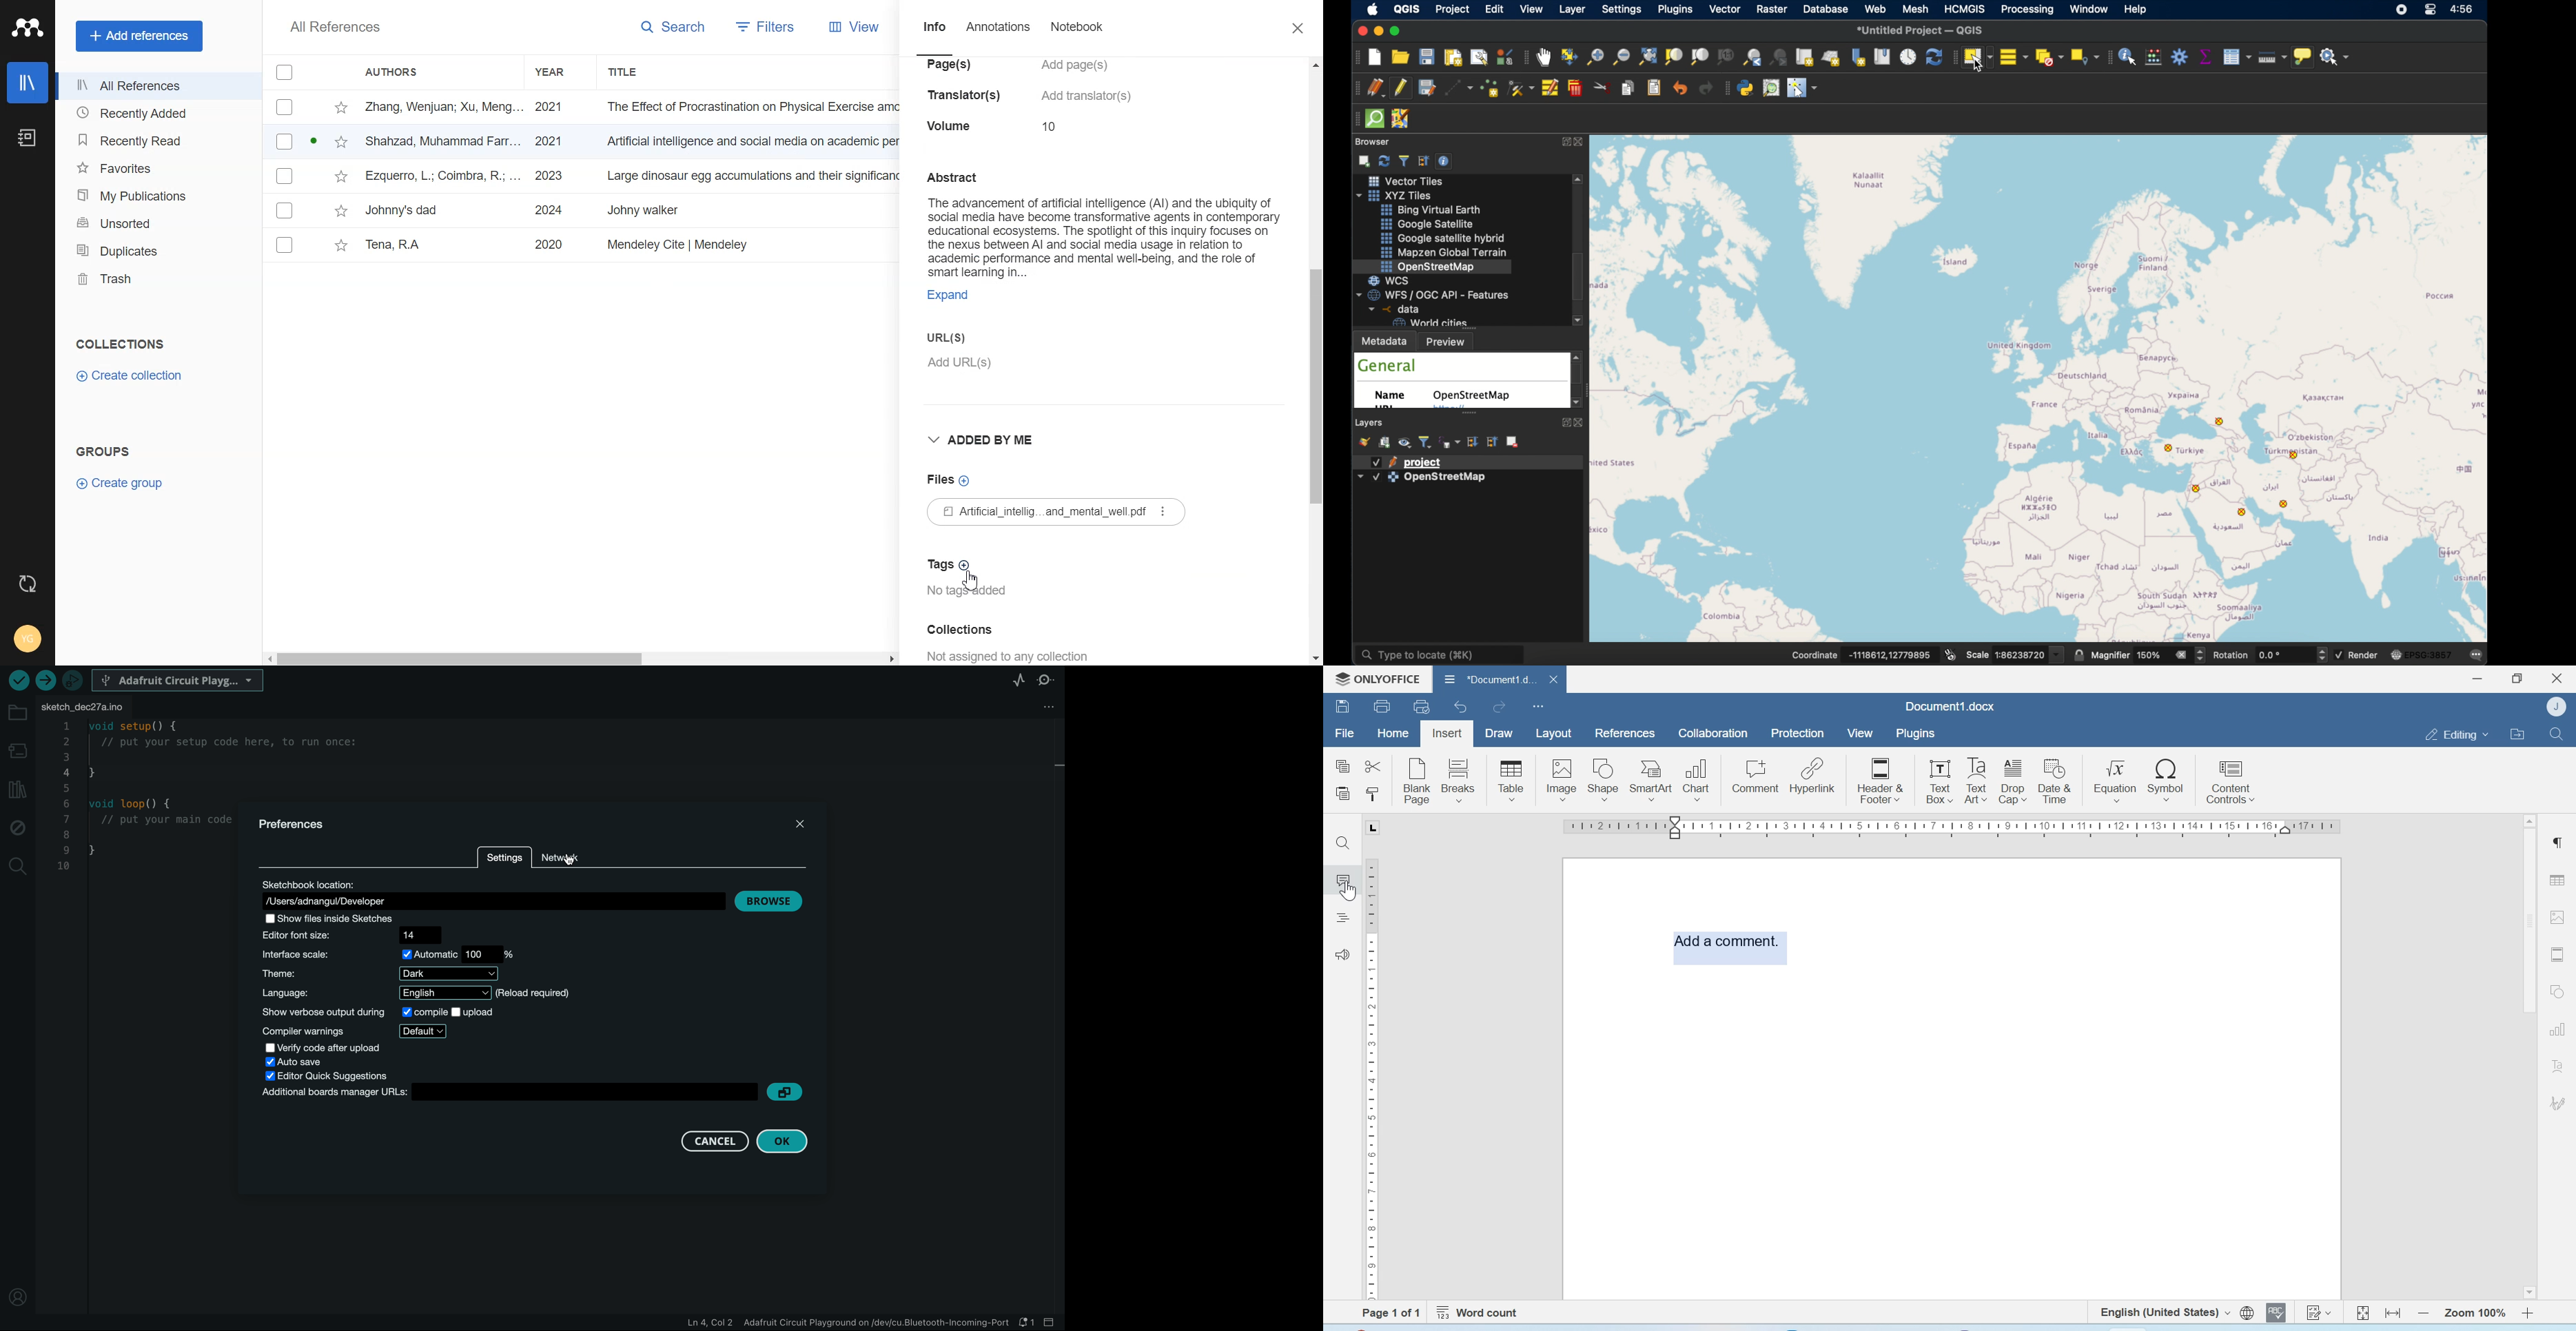  I want to click on Save, so click(1342, 705).